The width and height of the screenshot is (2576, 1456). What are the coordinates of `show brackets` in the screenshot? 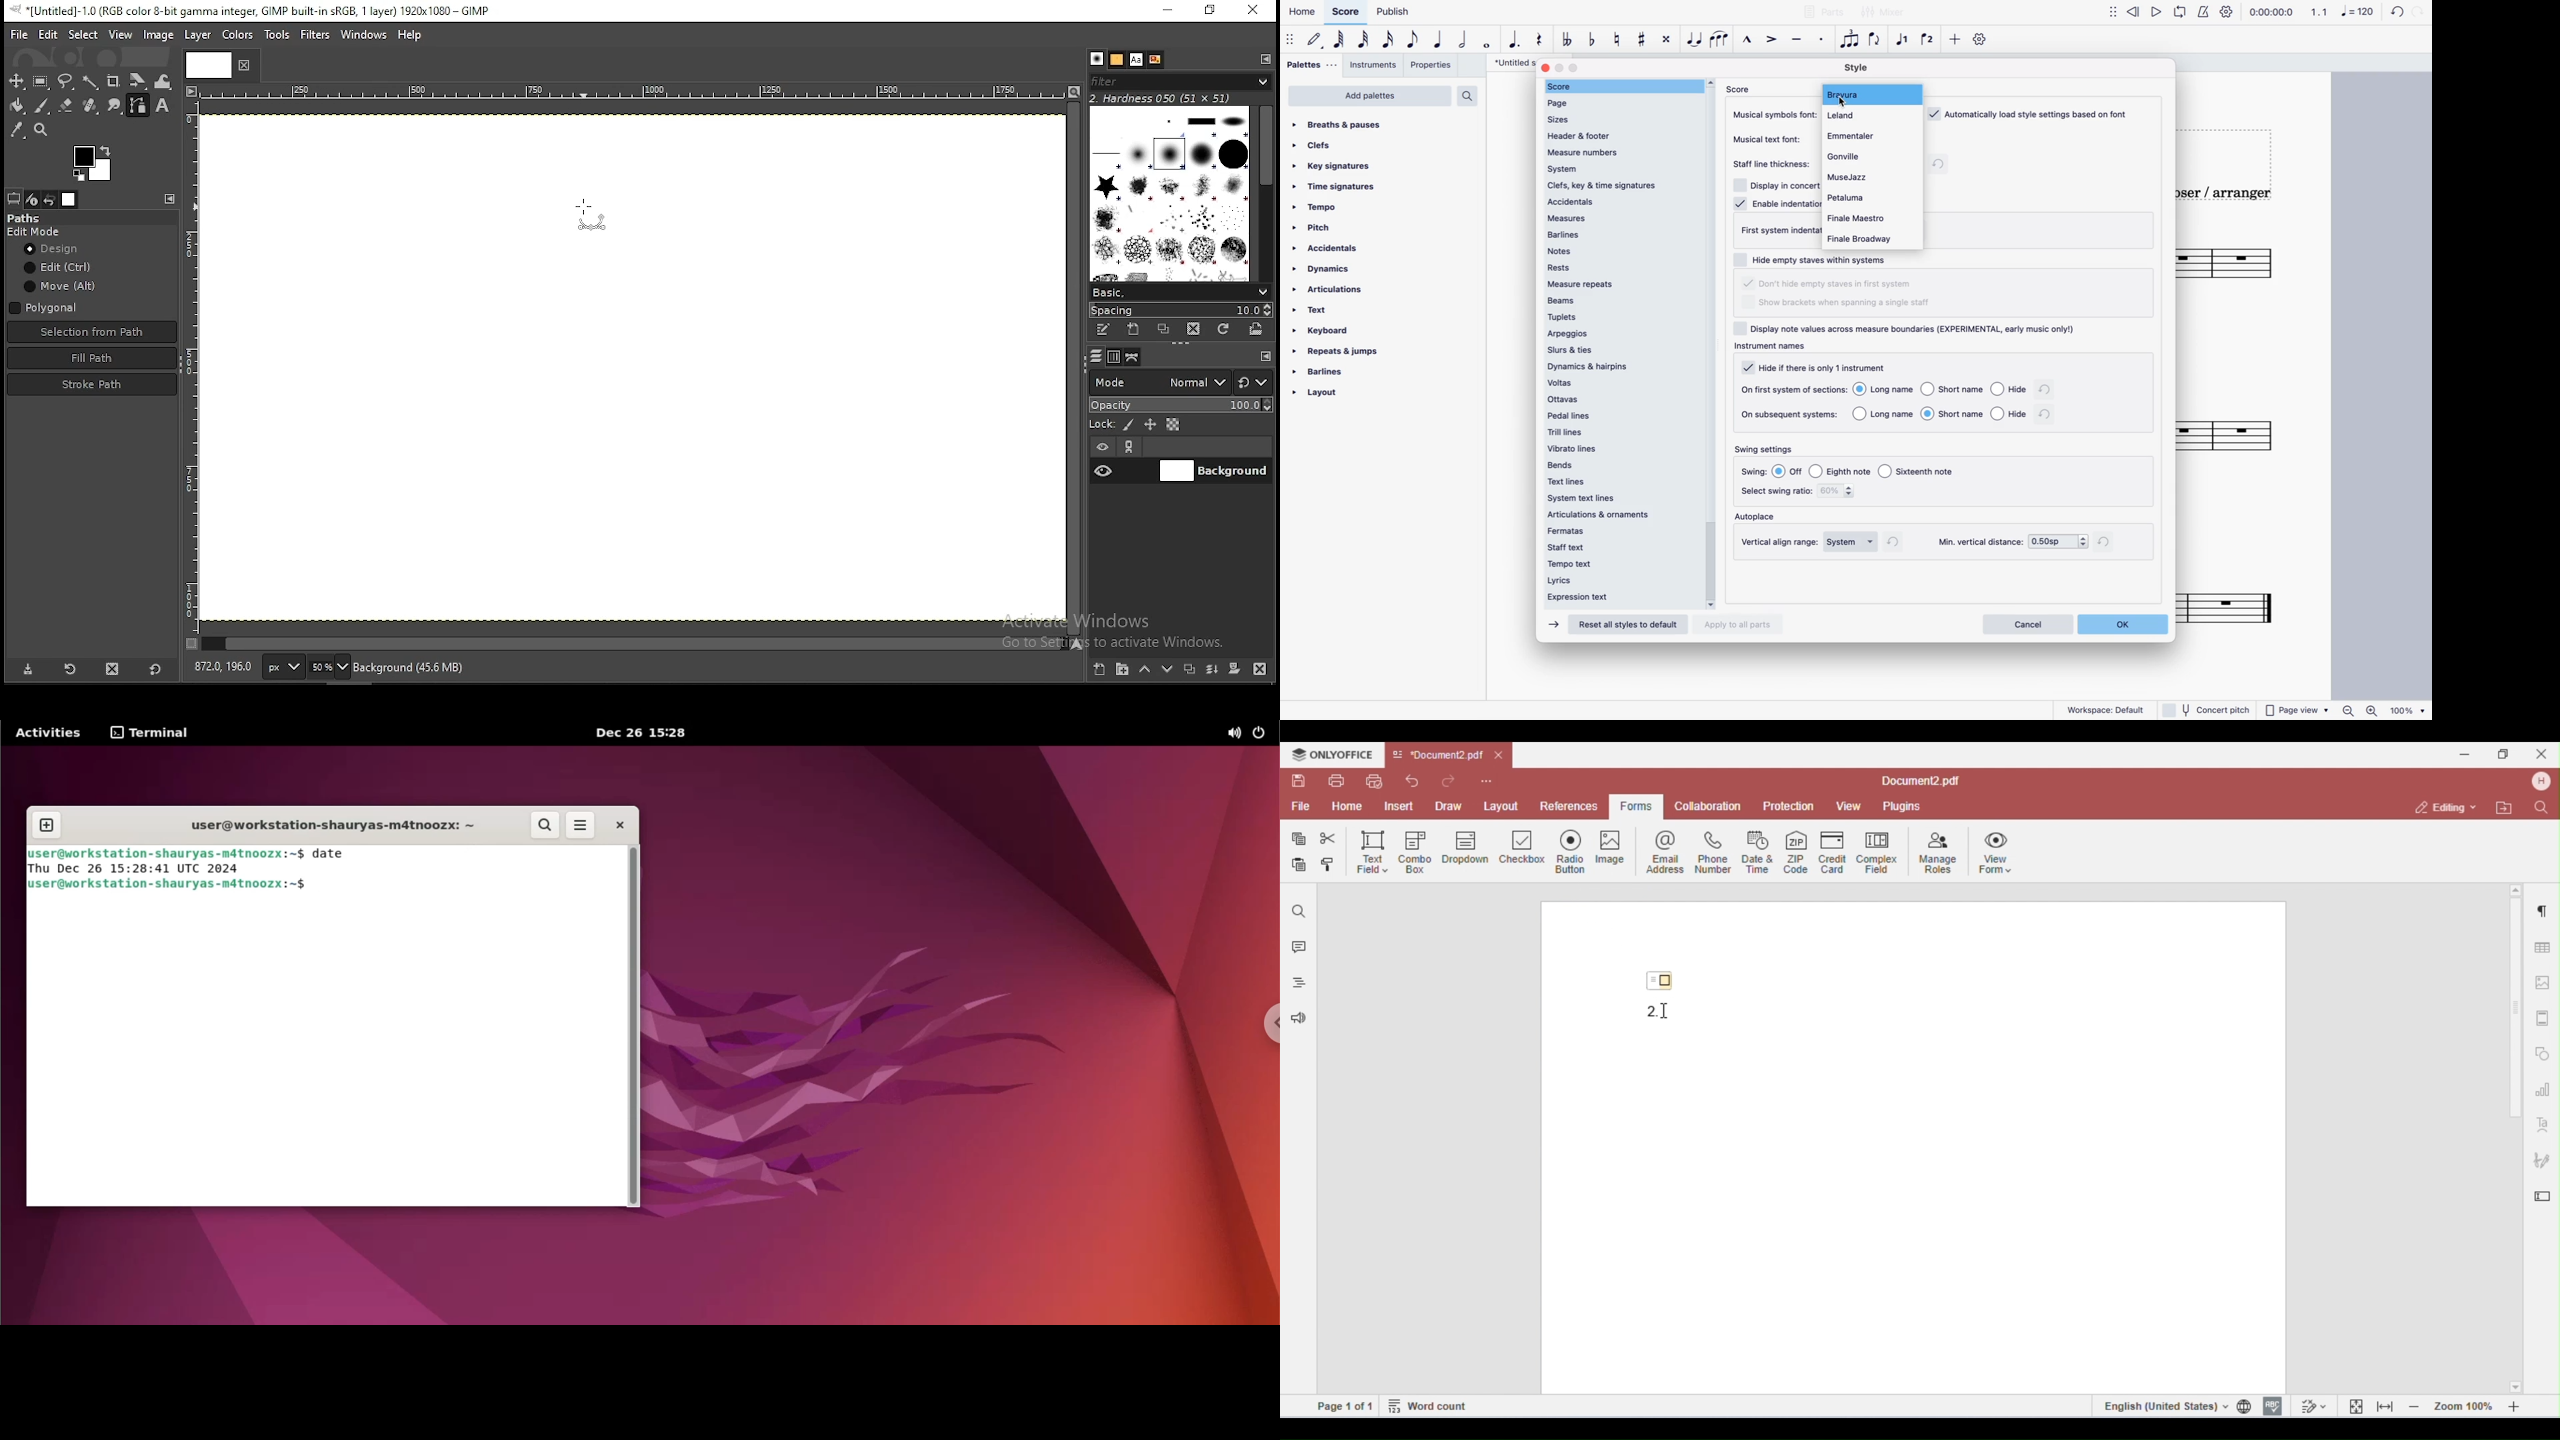 It's located at (1844, 304).